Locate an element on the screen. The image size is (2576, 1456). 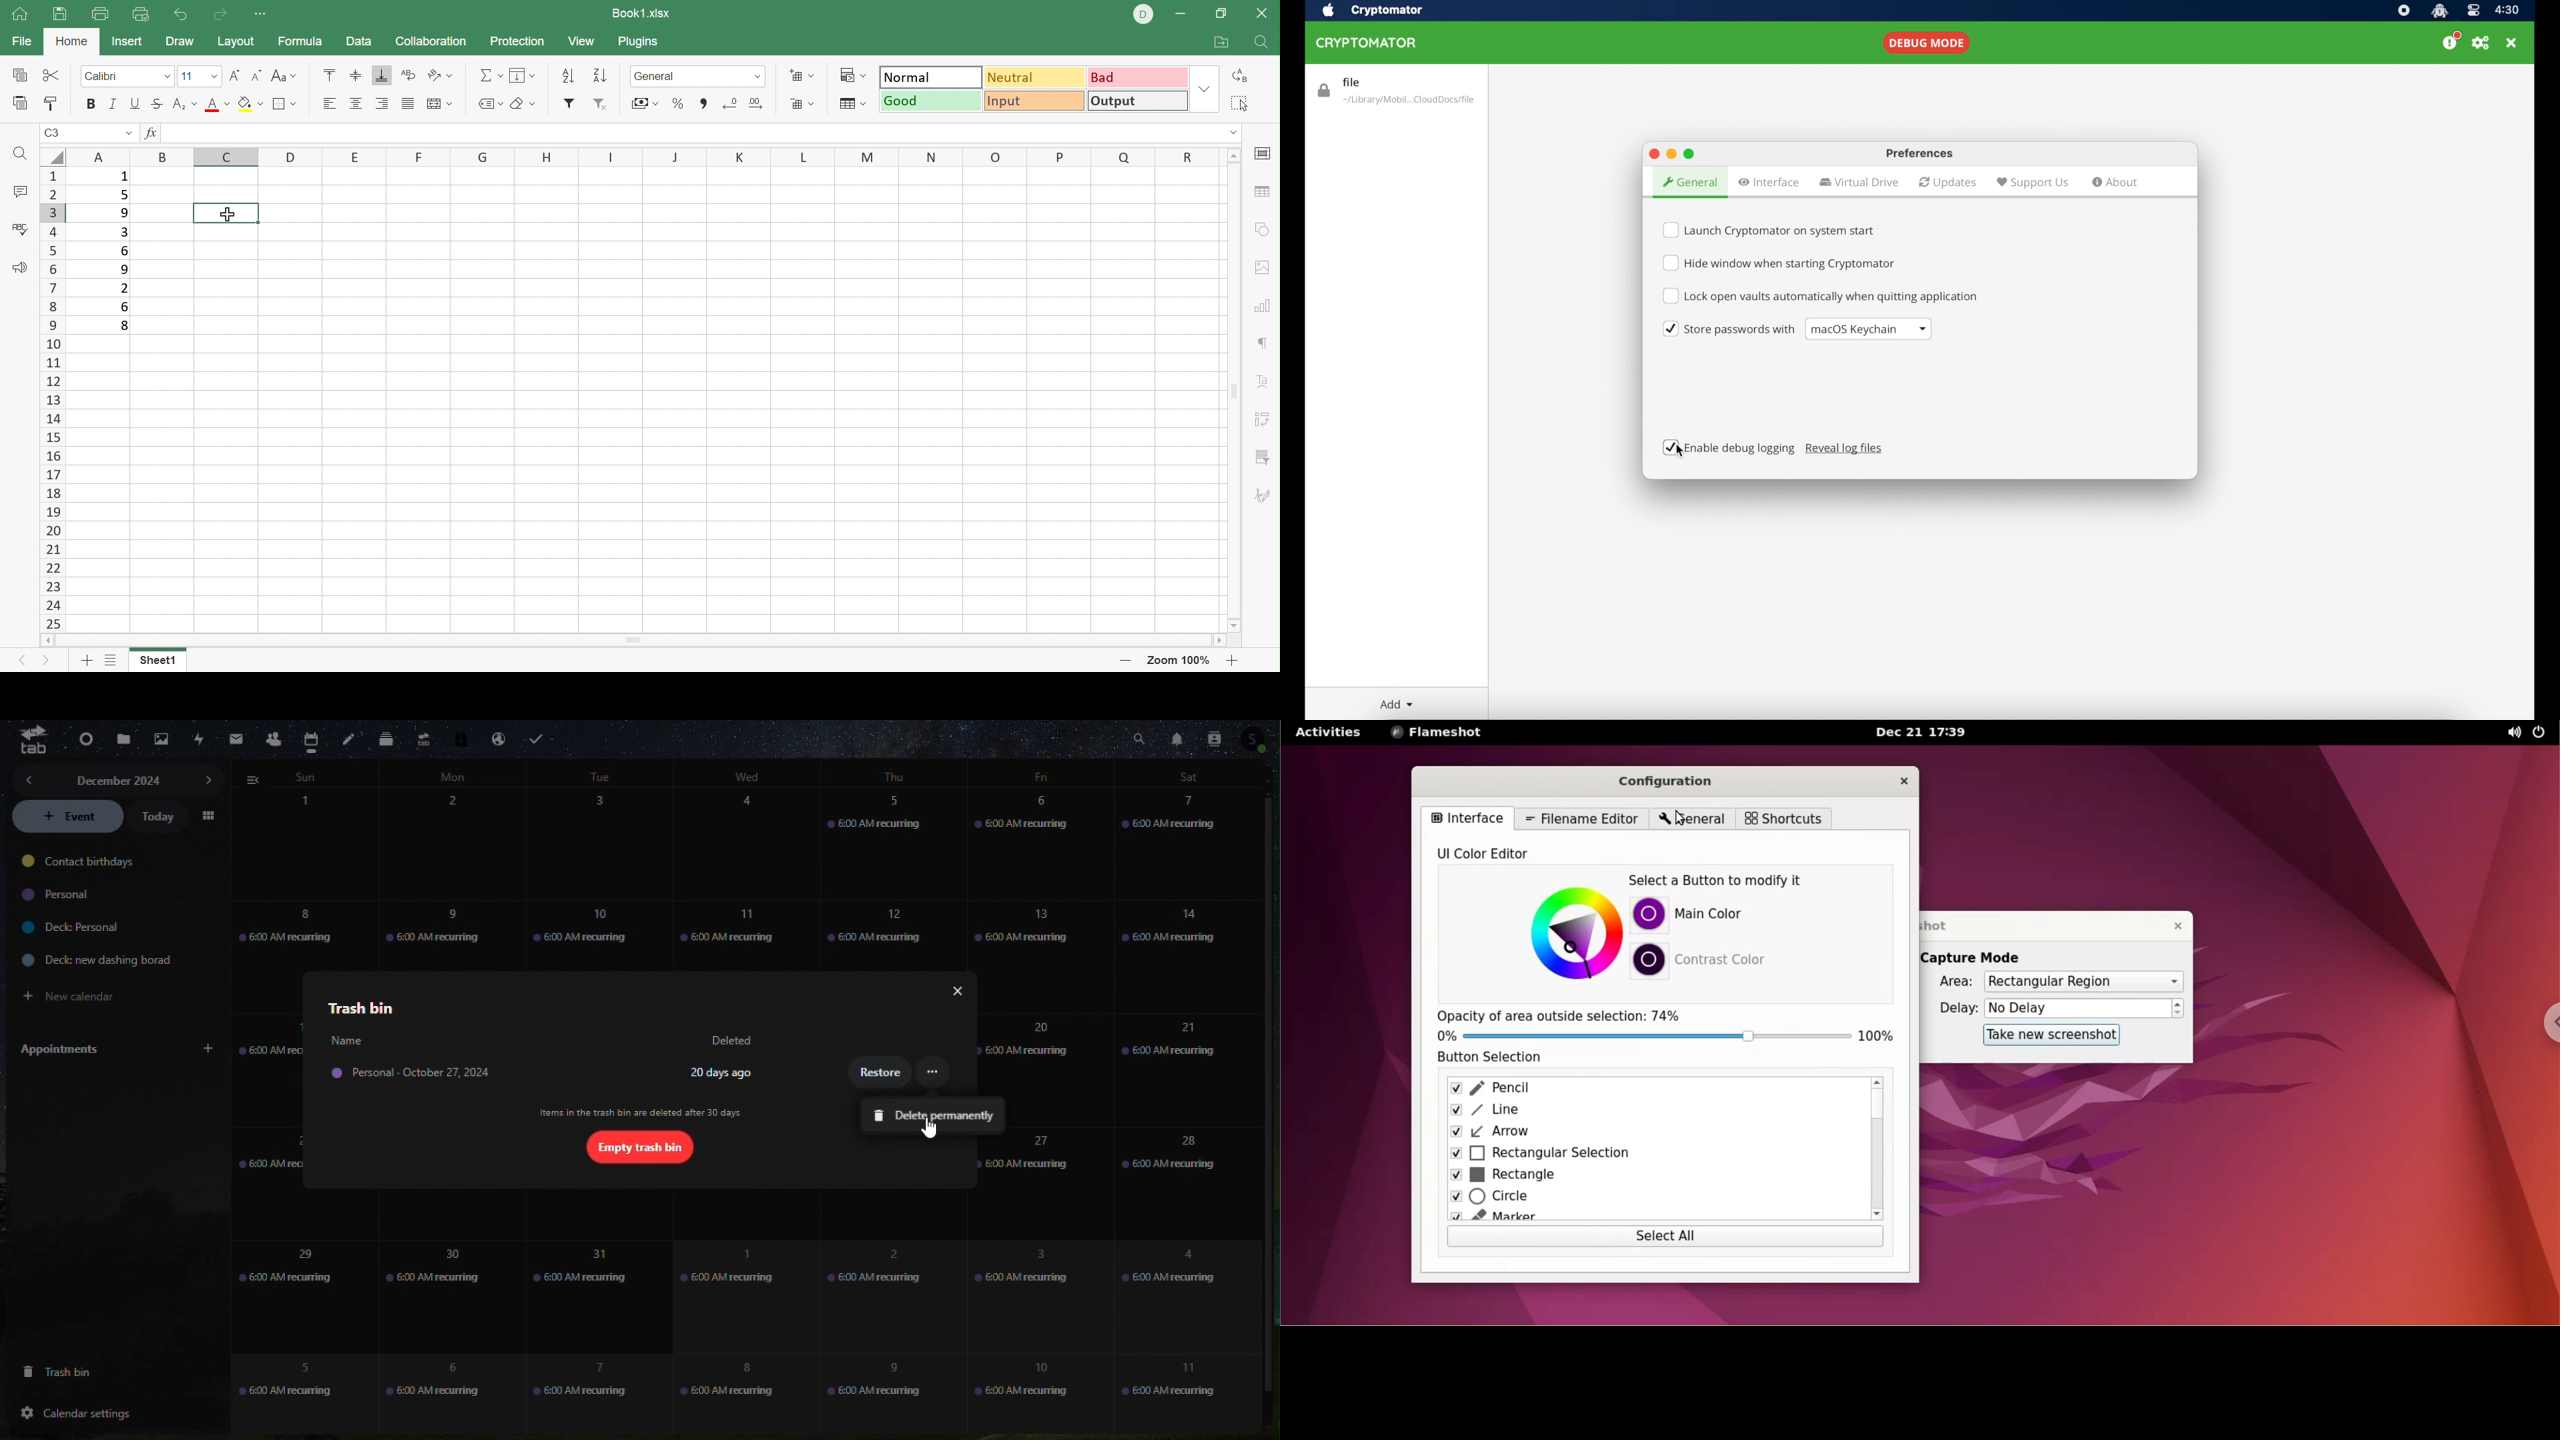
Paragraph settings is located at coordinates (1265, 344).